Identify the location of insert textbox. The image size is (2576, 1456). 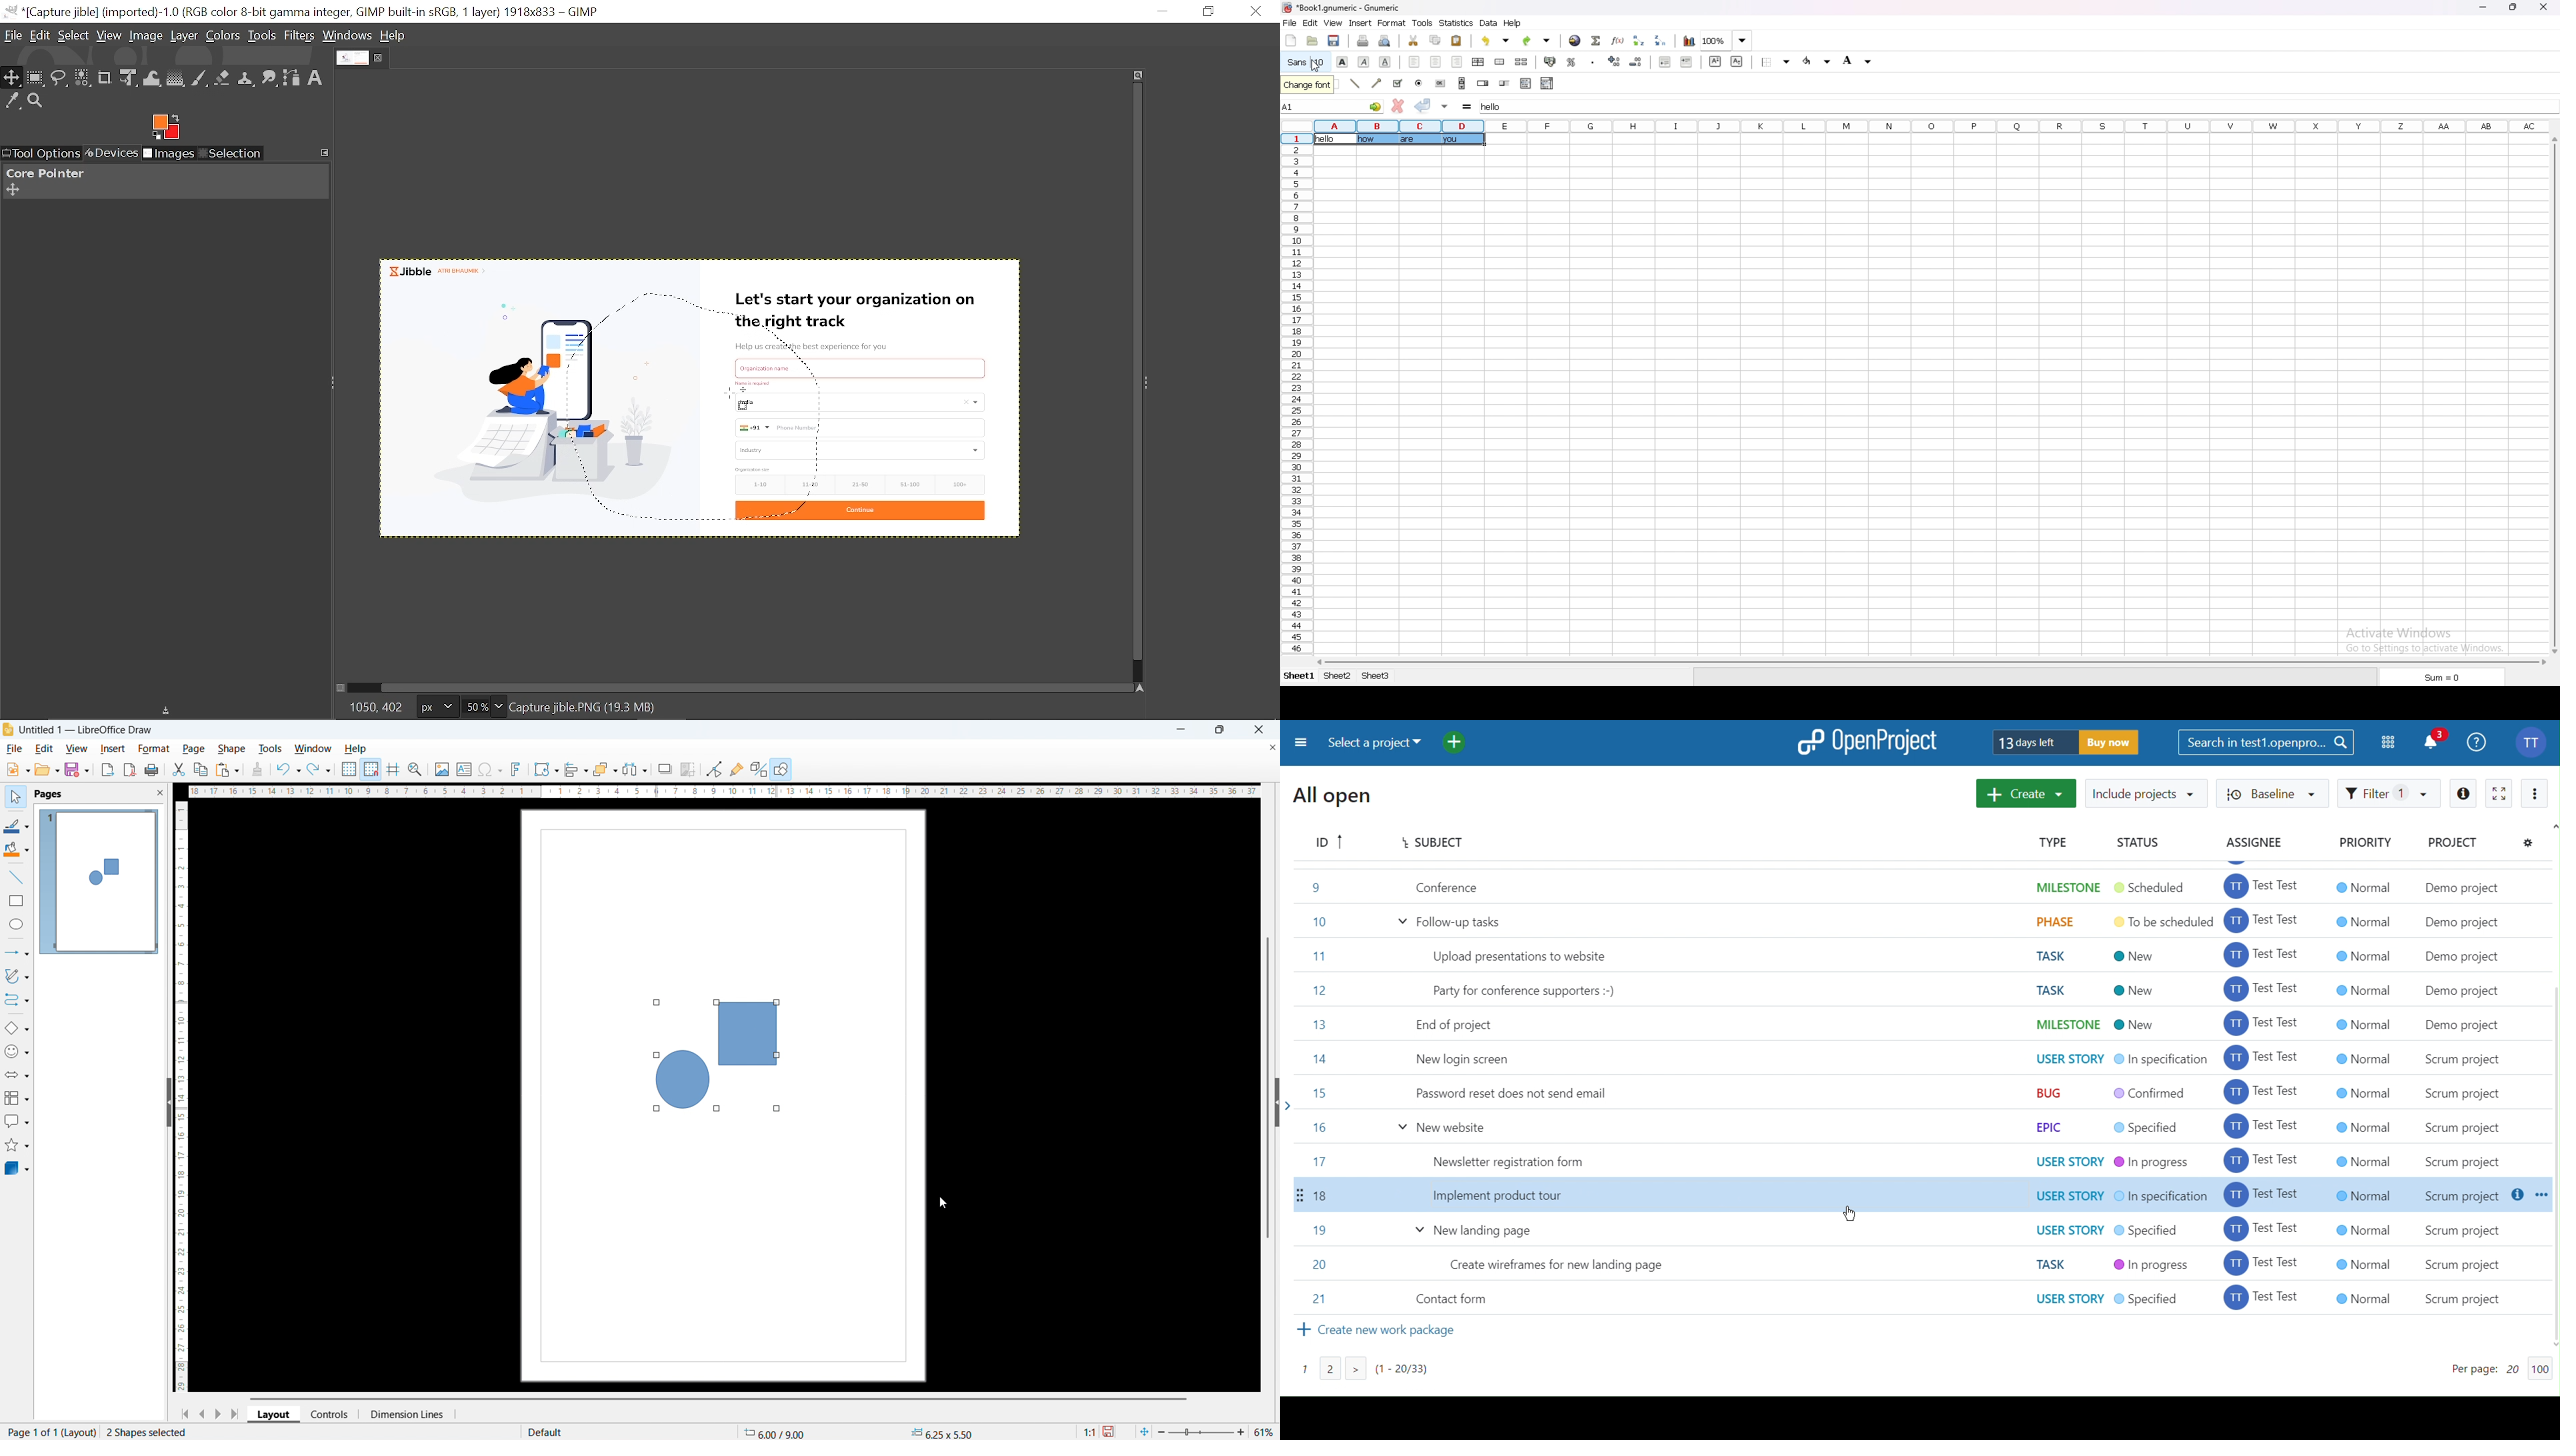
(464, 769).